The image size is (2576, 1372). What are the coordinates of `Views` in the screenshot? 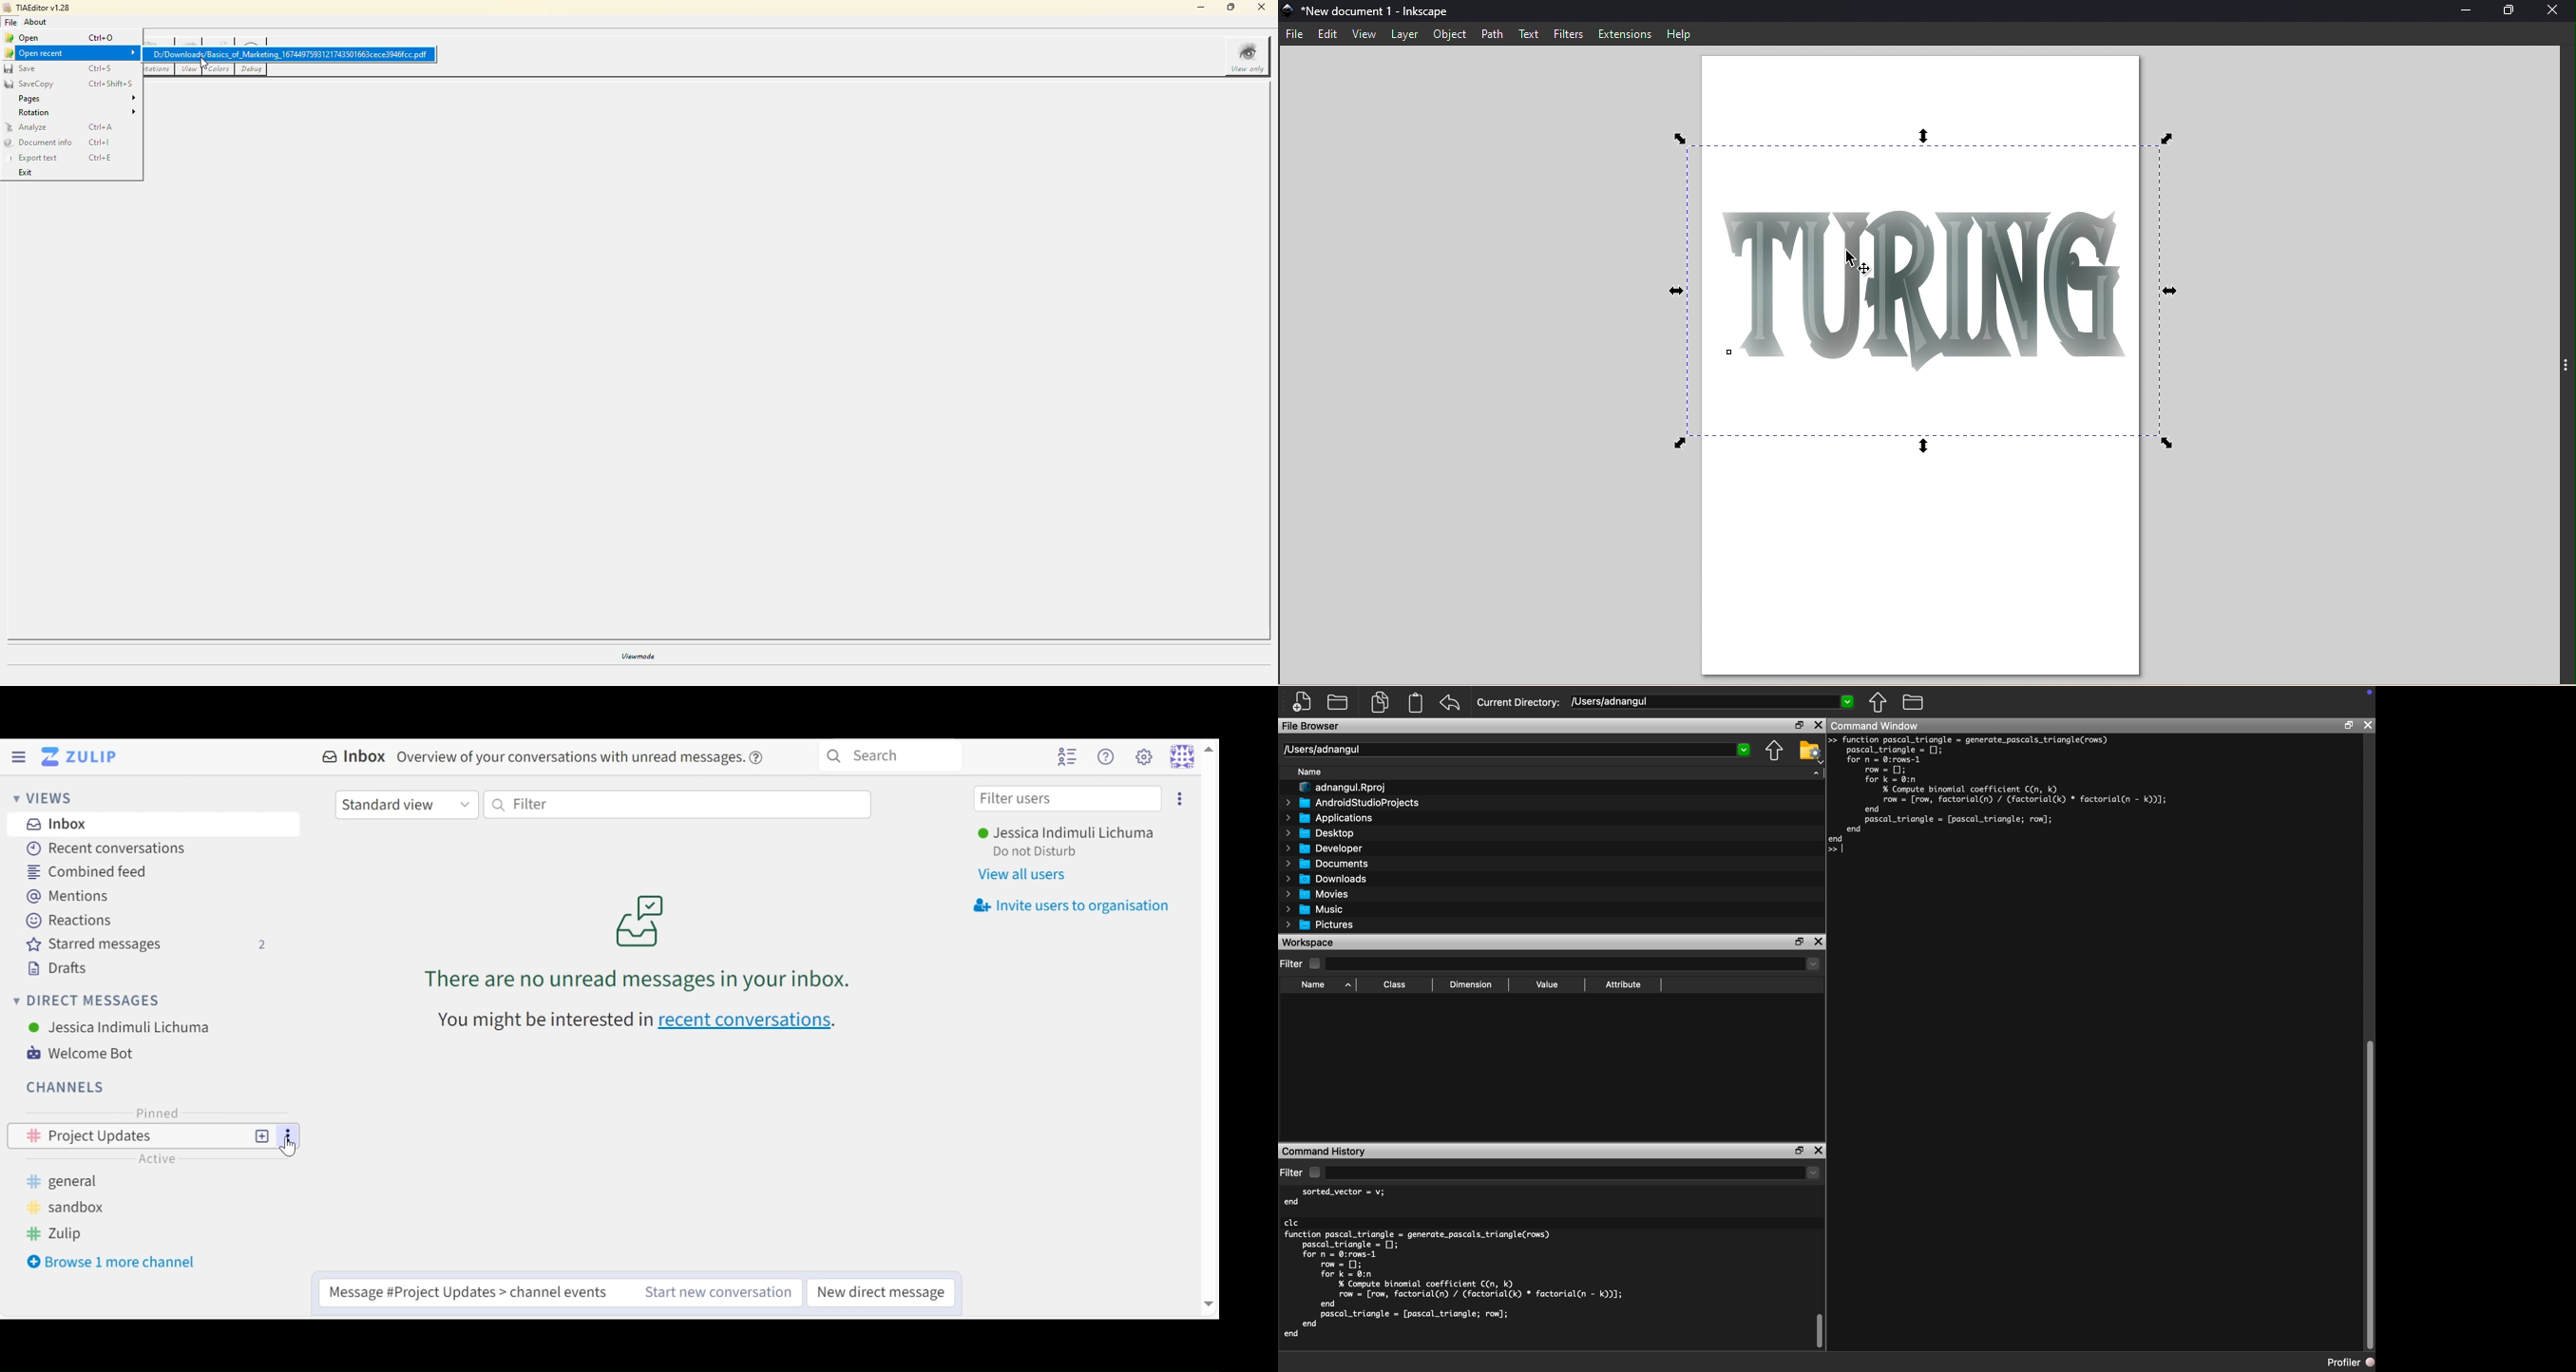 It's located at (41, 798).